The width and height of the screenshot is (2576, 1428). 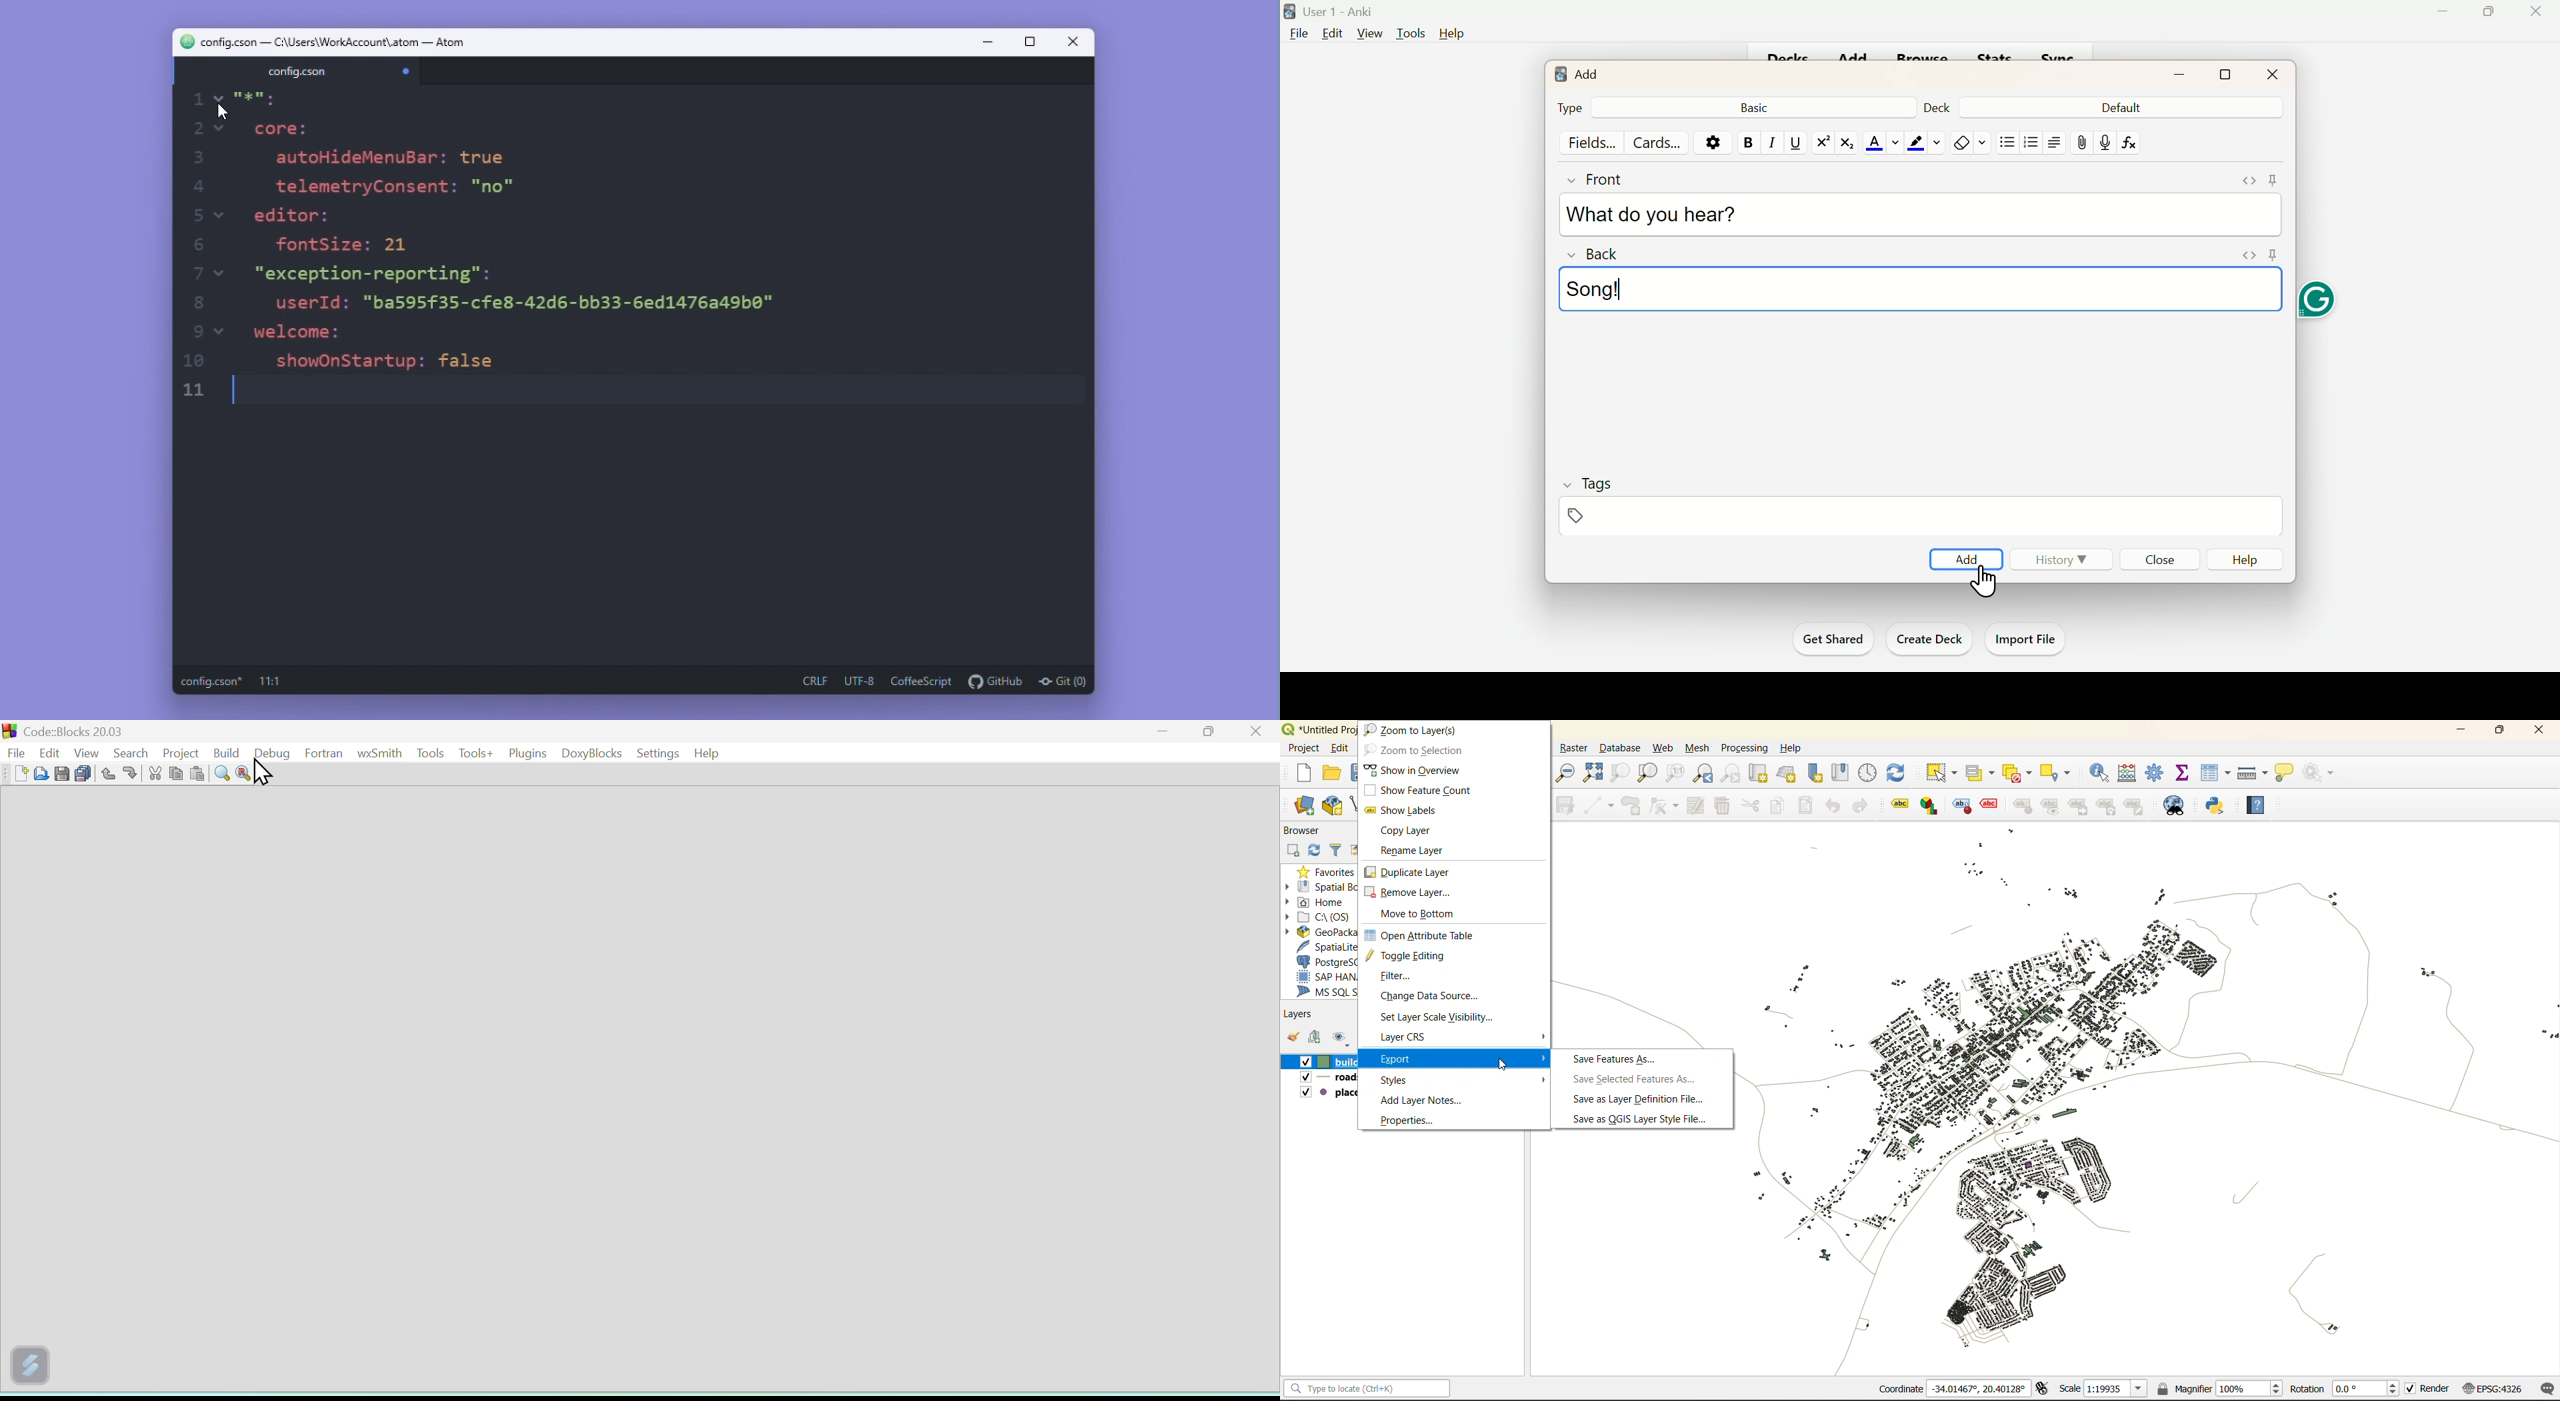 What do you see at coordinates (1298, 36) in the screenshot?
I see `File` at bounding box center [1298, 36].